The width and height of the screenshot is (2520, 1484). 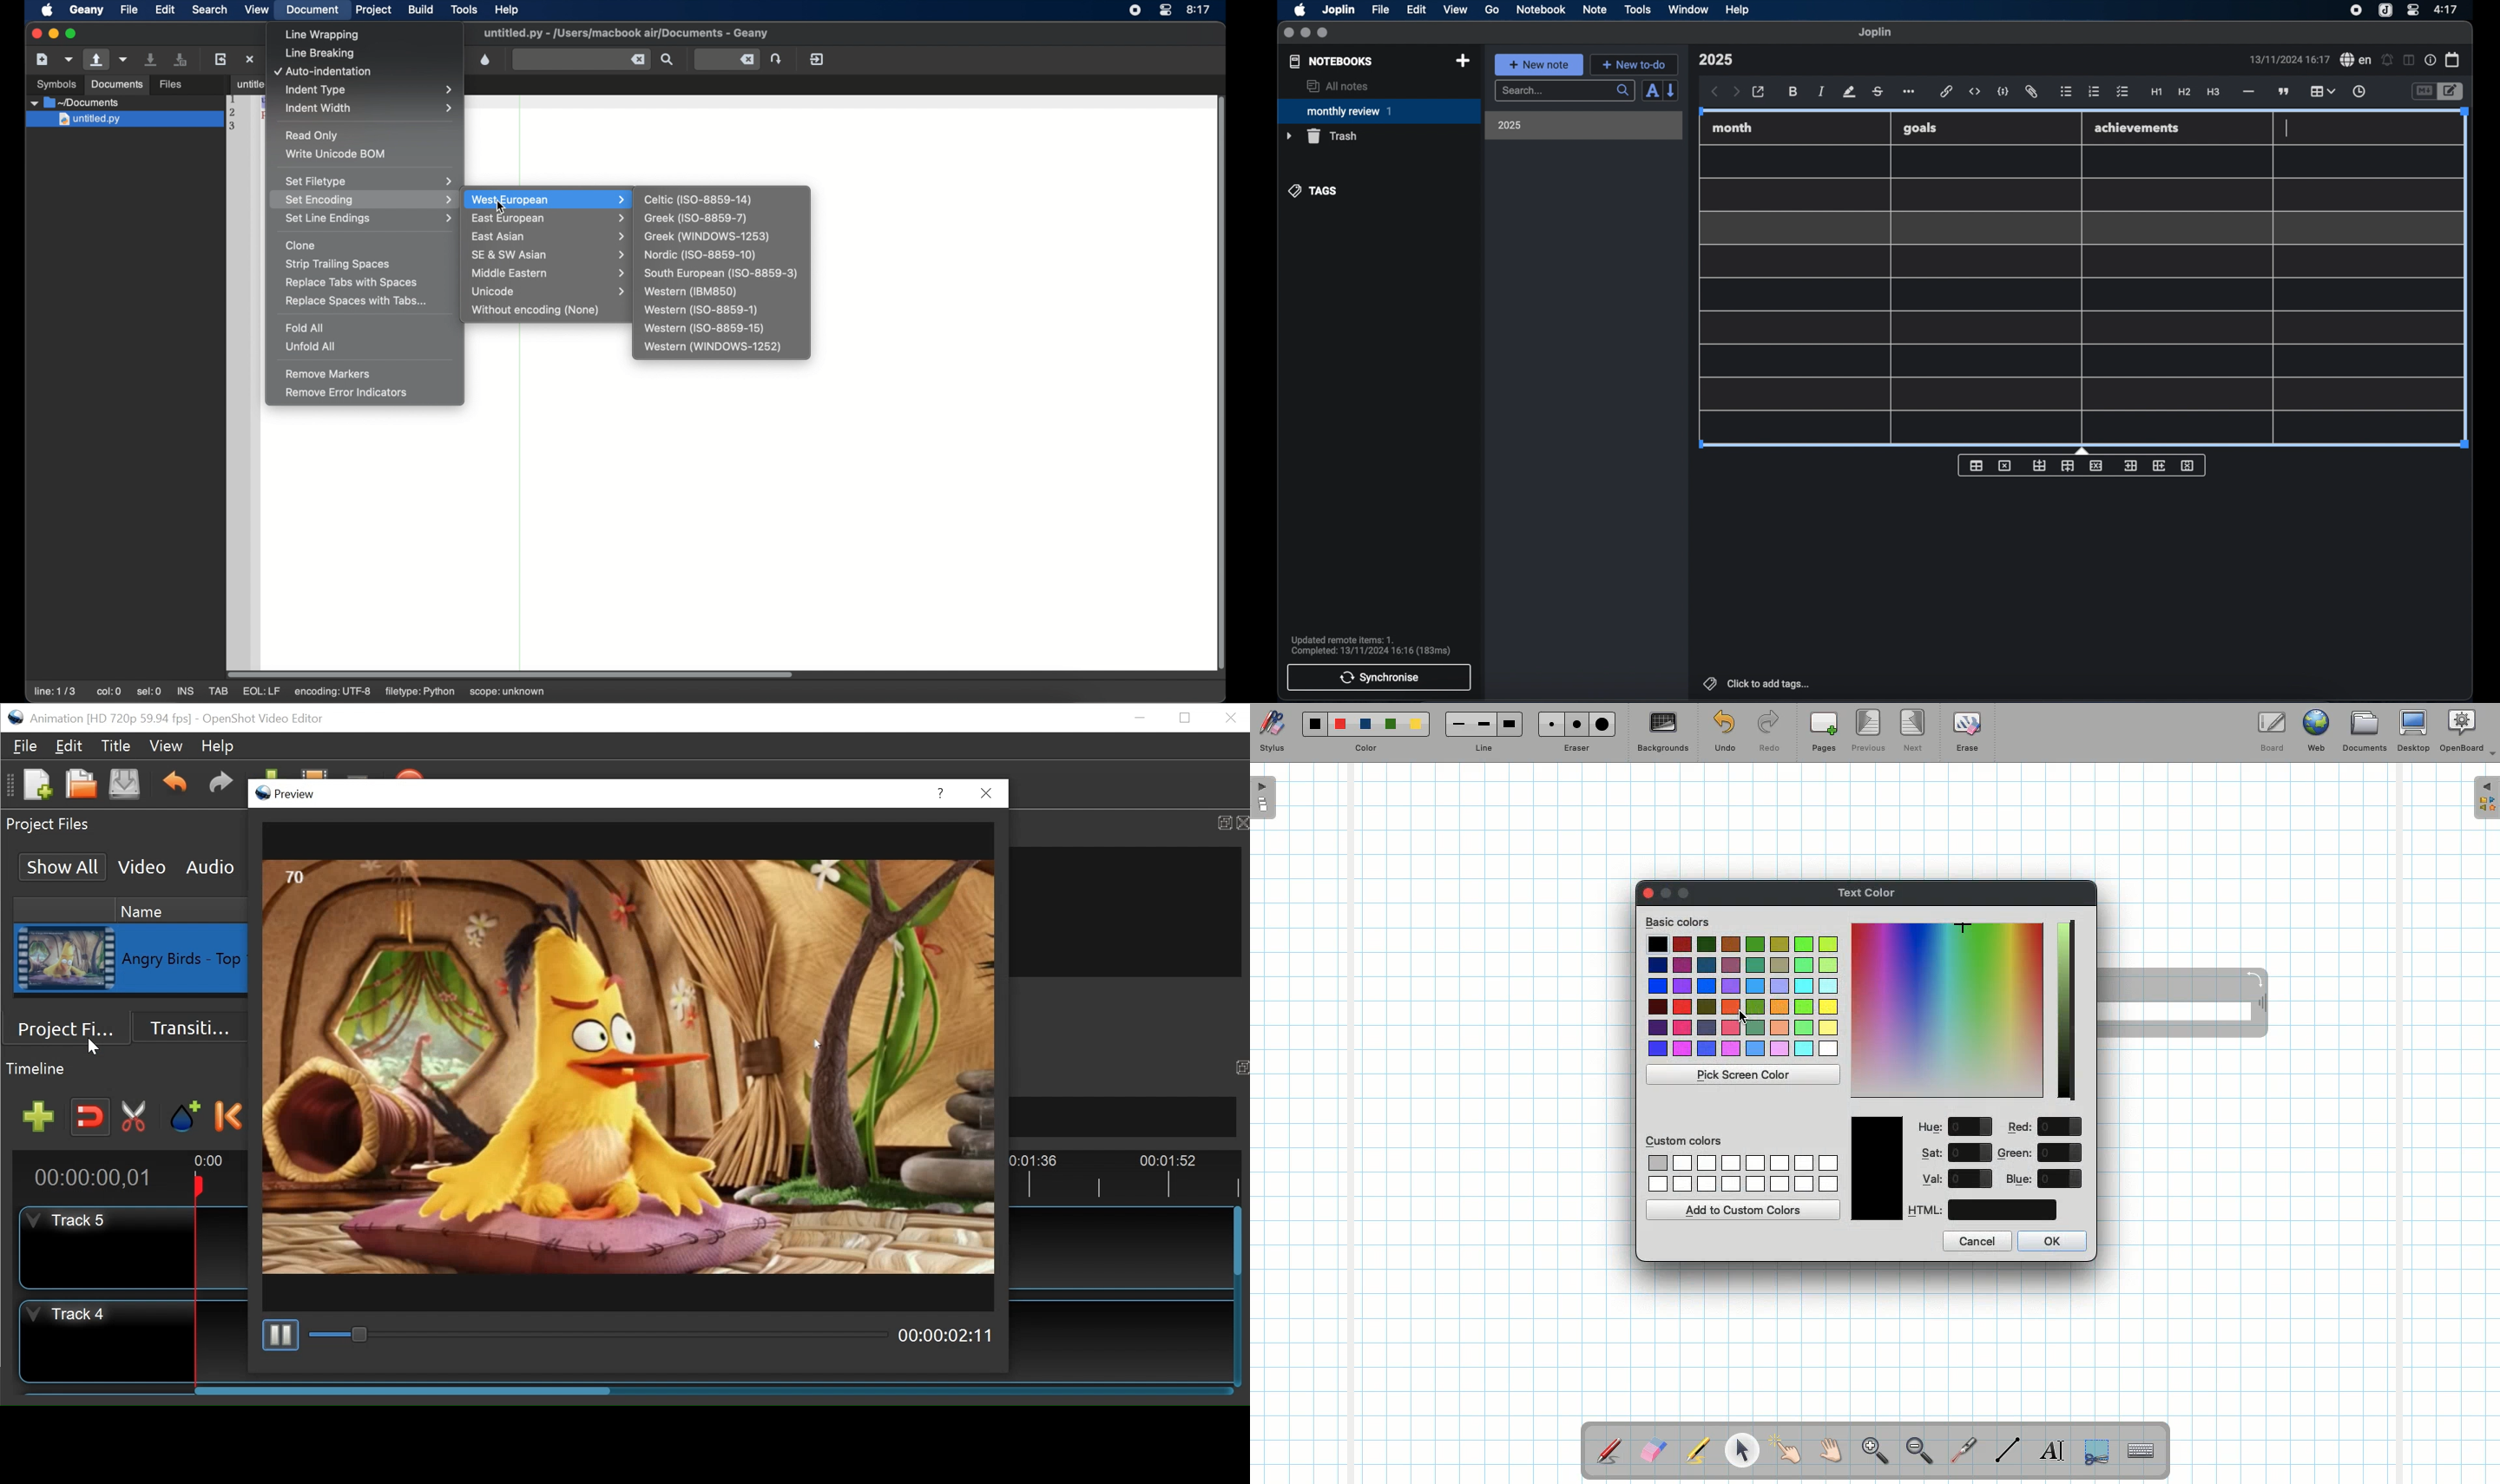 What do you see at coordinates (2003, 92) in the screenshot?
I see `code` at bounding box center [2003, 92].